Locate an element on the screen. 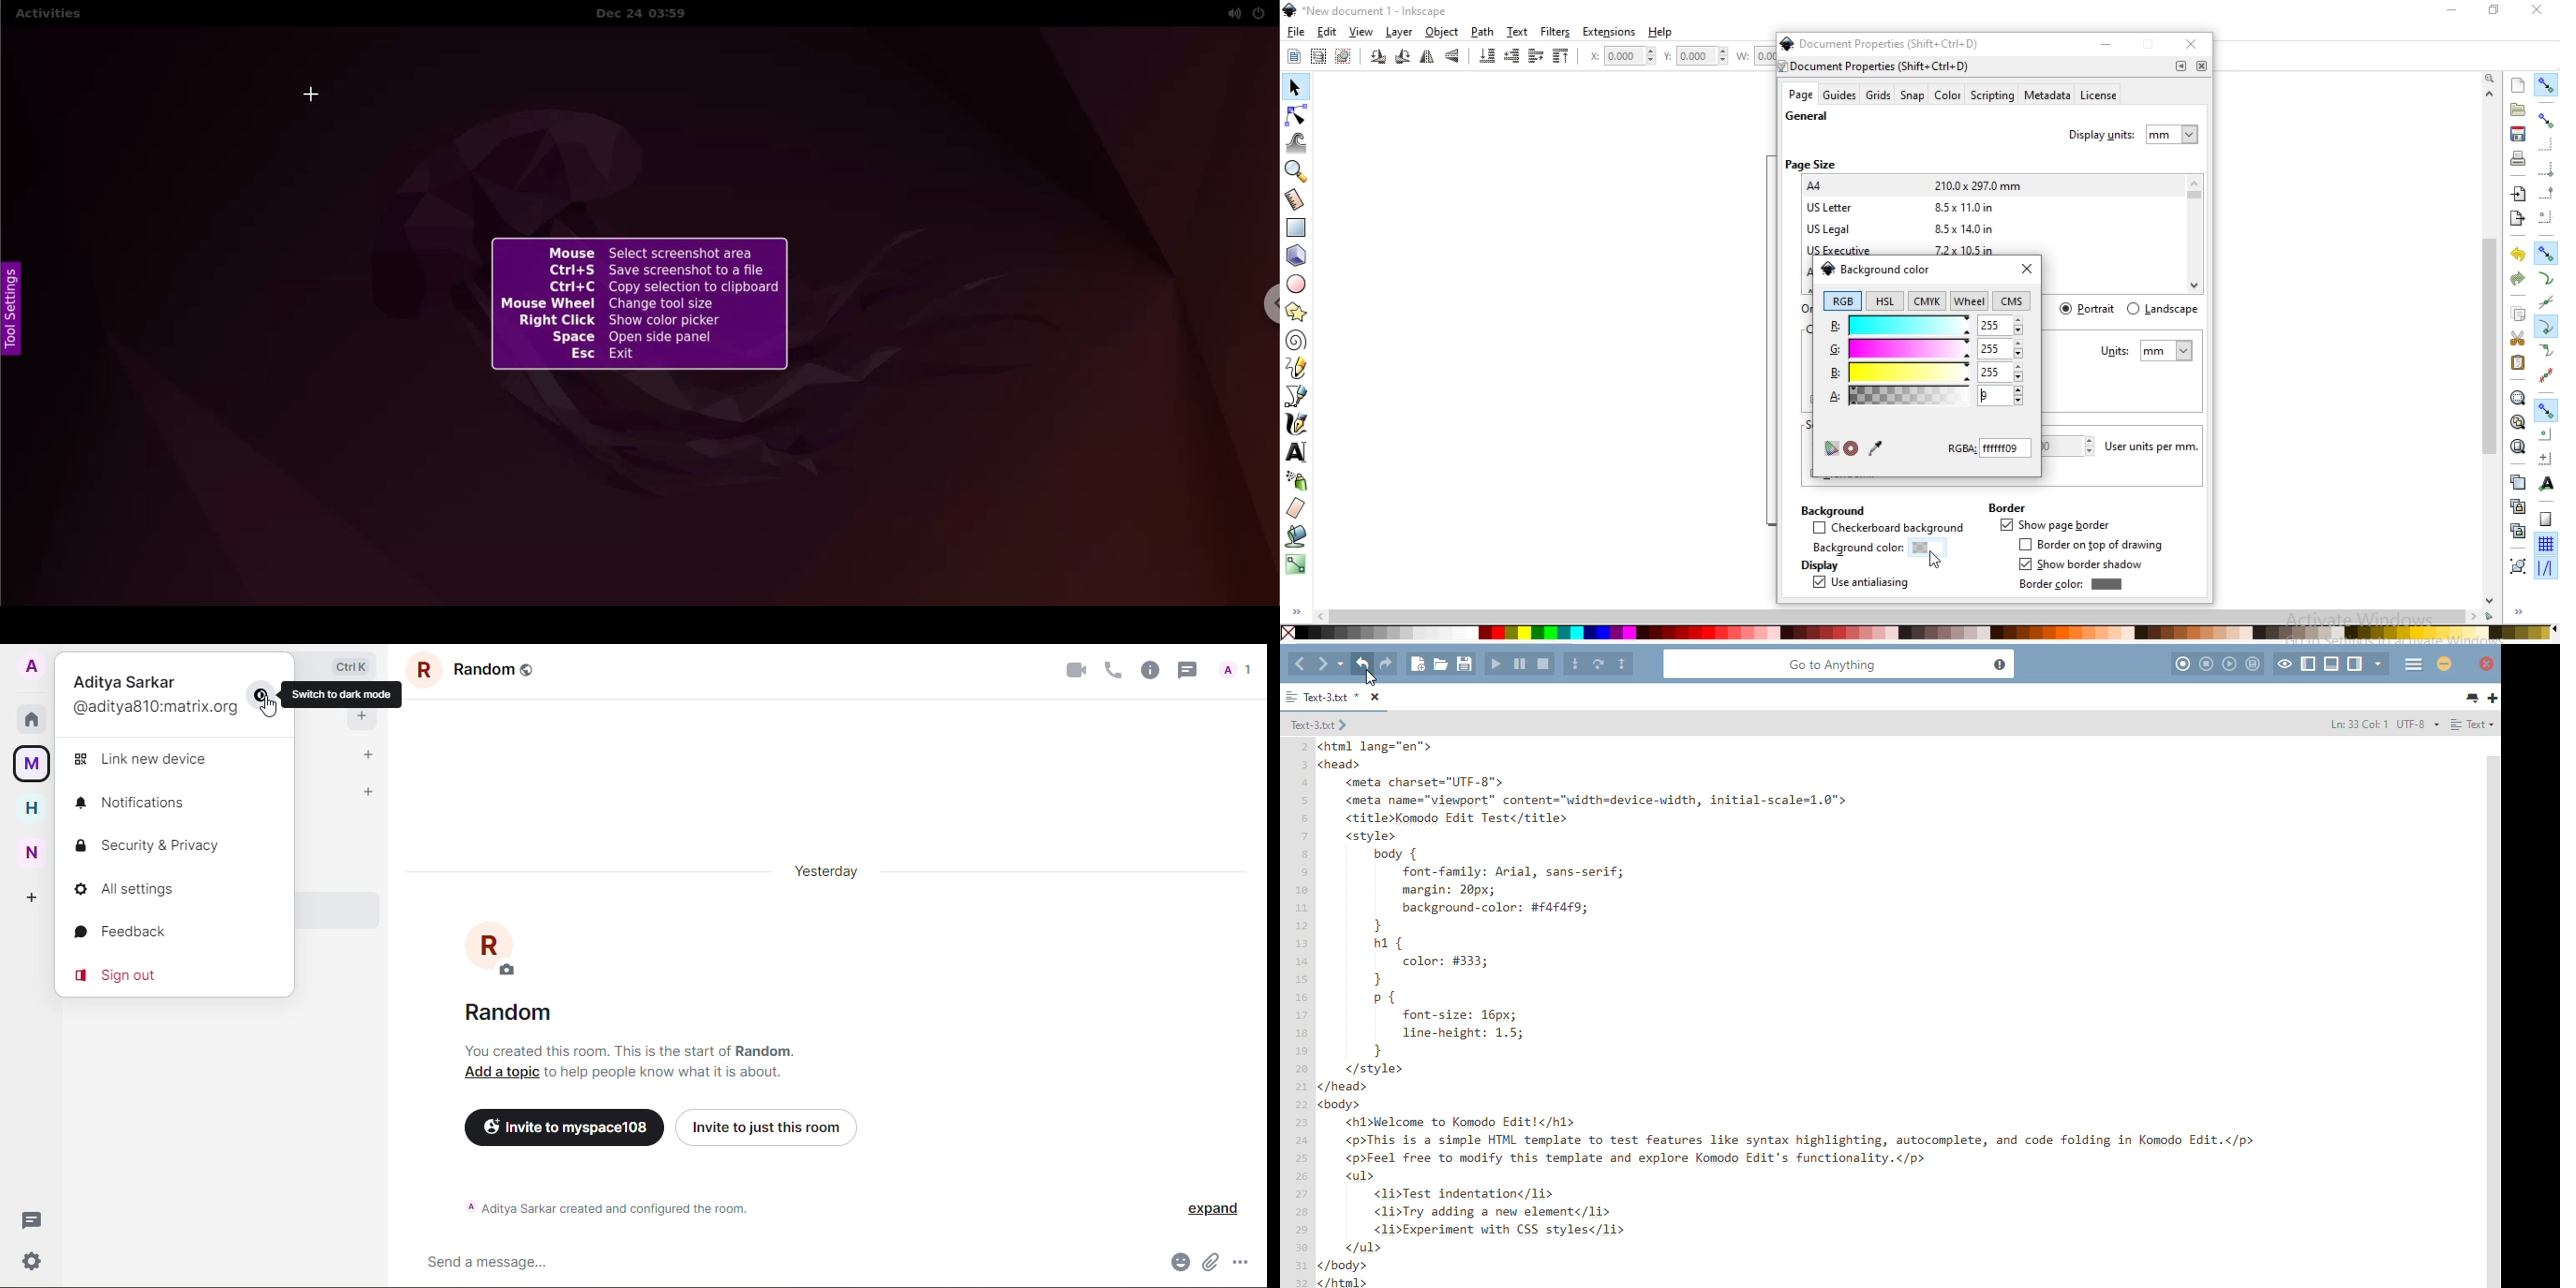 The width and height of the screenshot is (2576, 1288). link new device is located at coordinates (148, 759).